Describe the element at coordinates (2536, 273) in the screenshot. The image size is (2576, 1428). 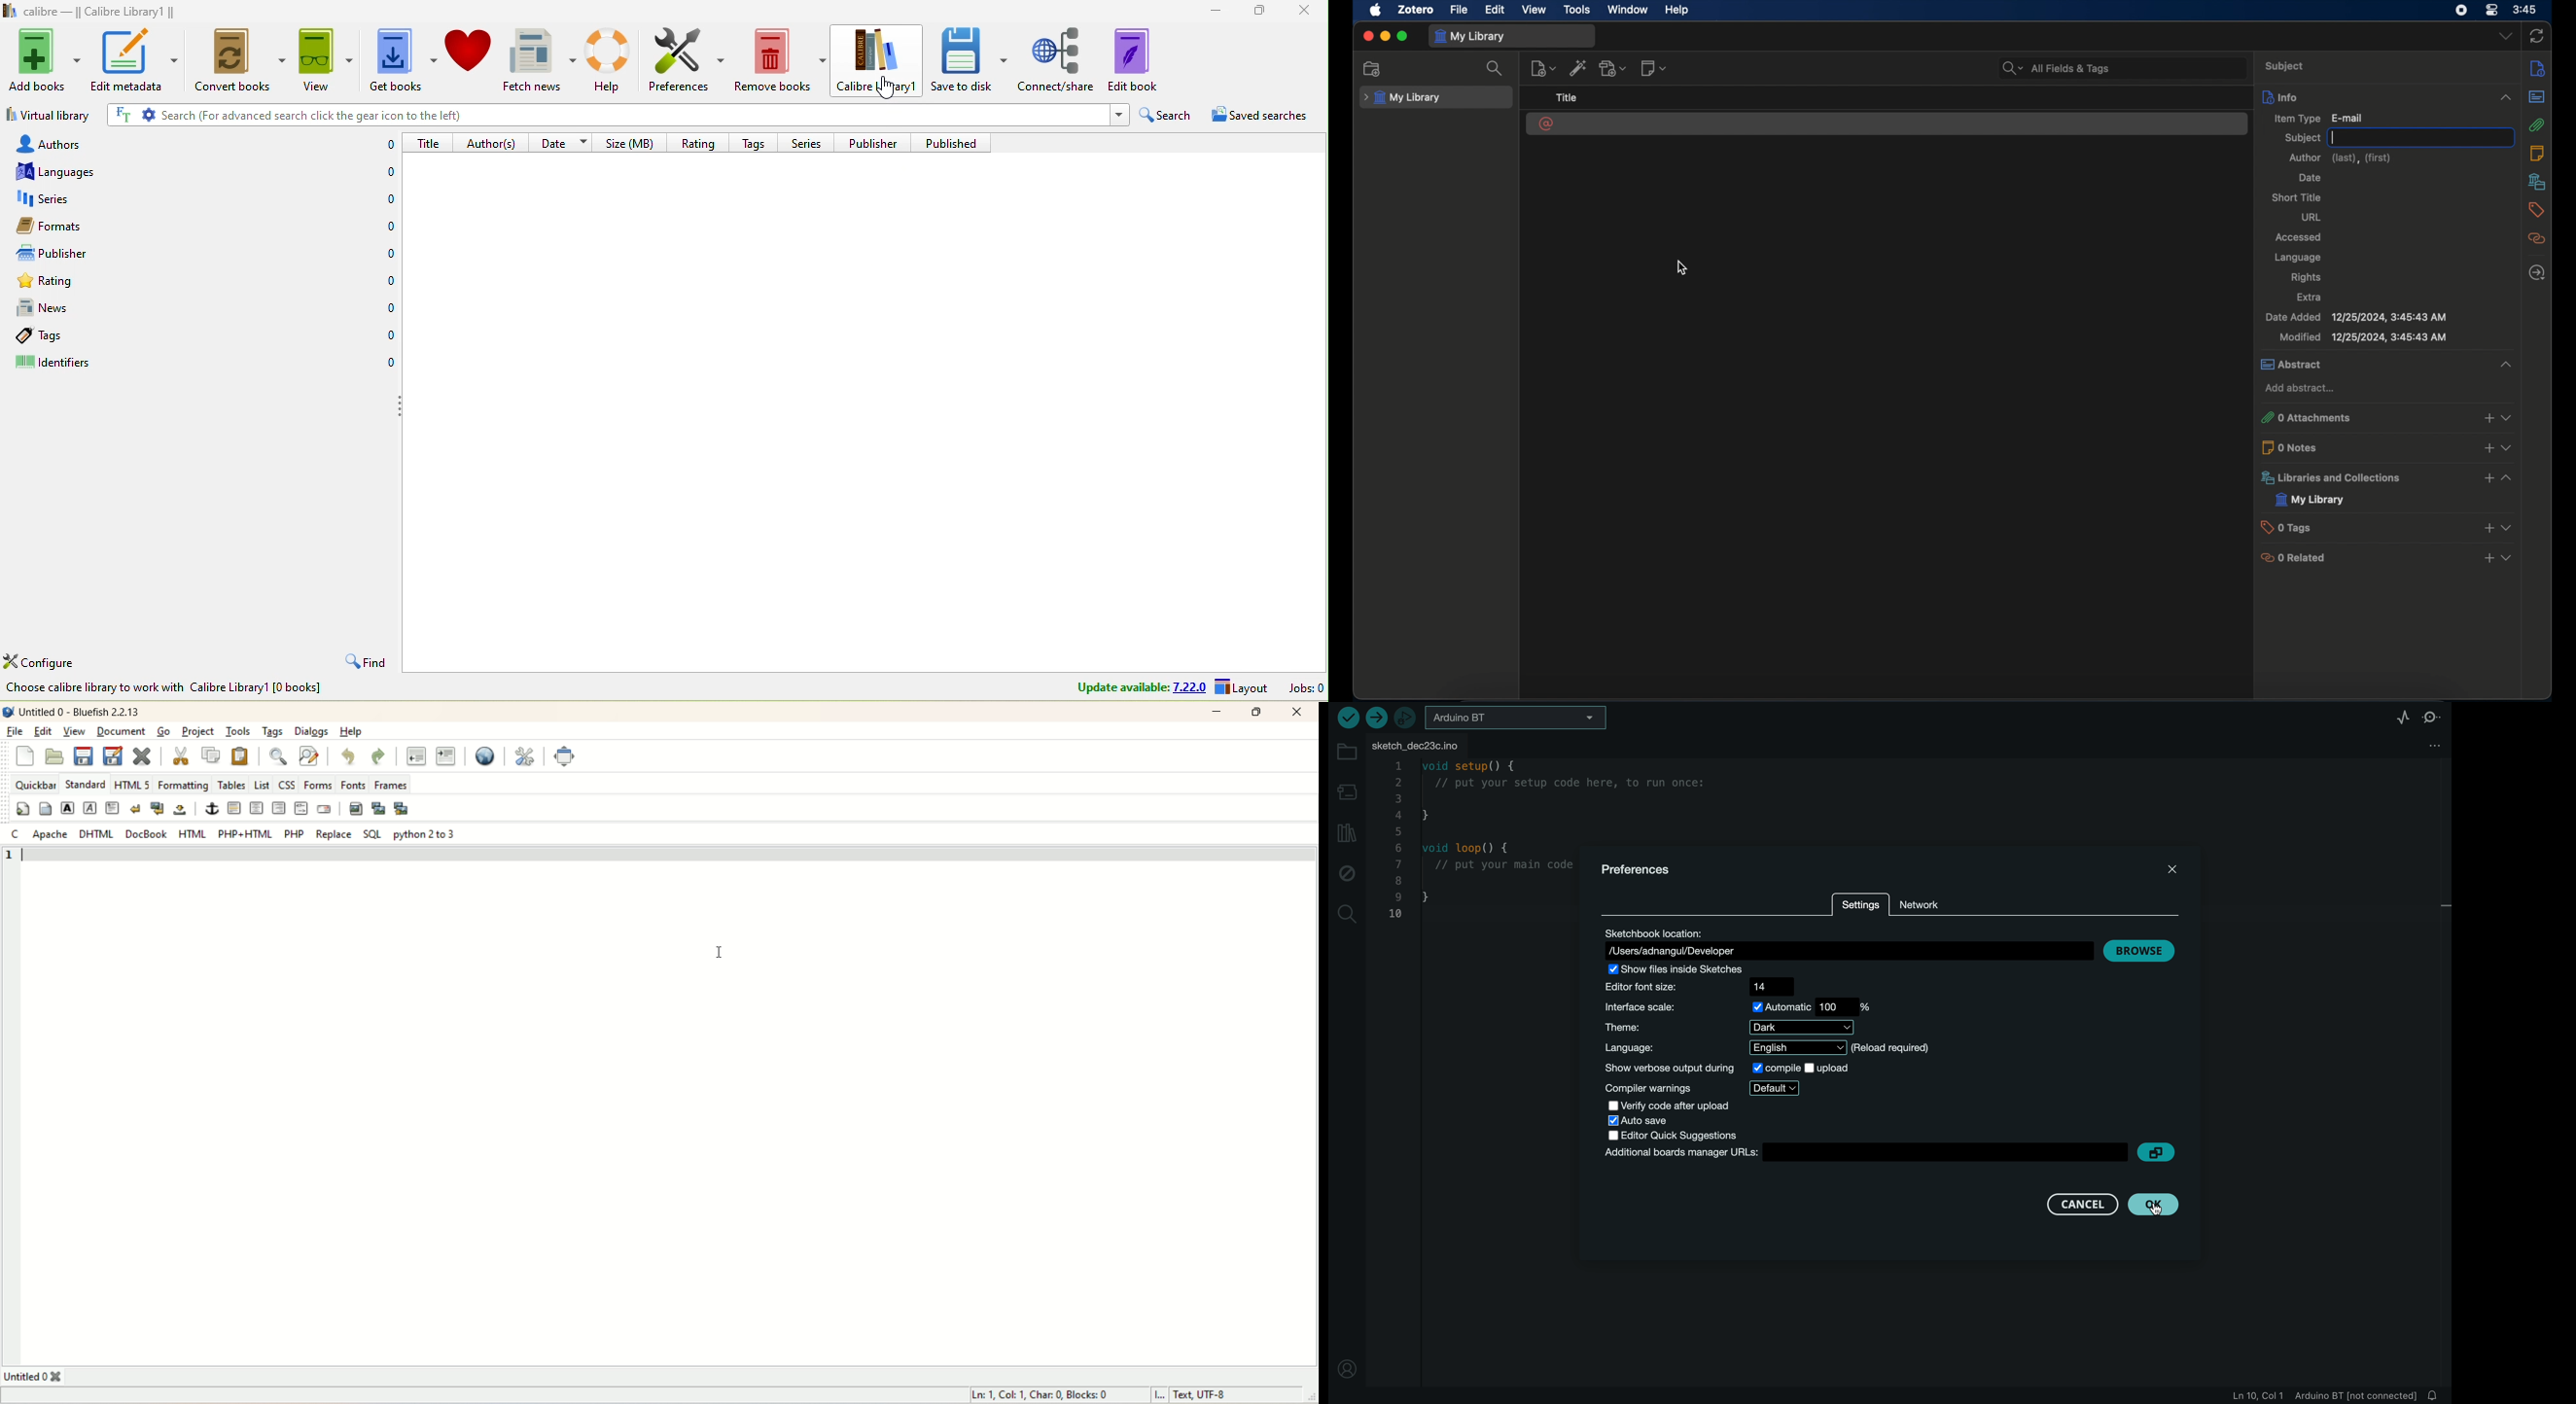
I see `locate` at that location.